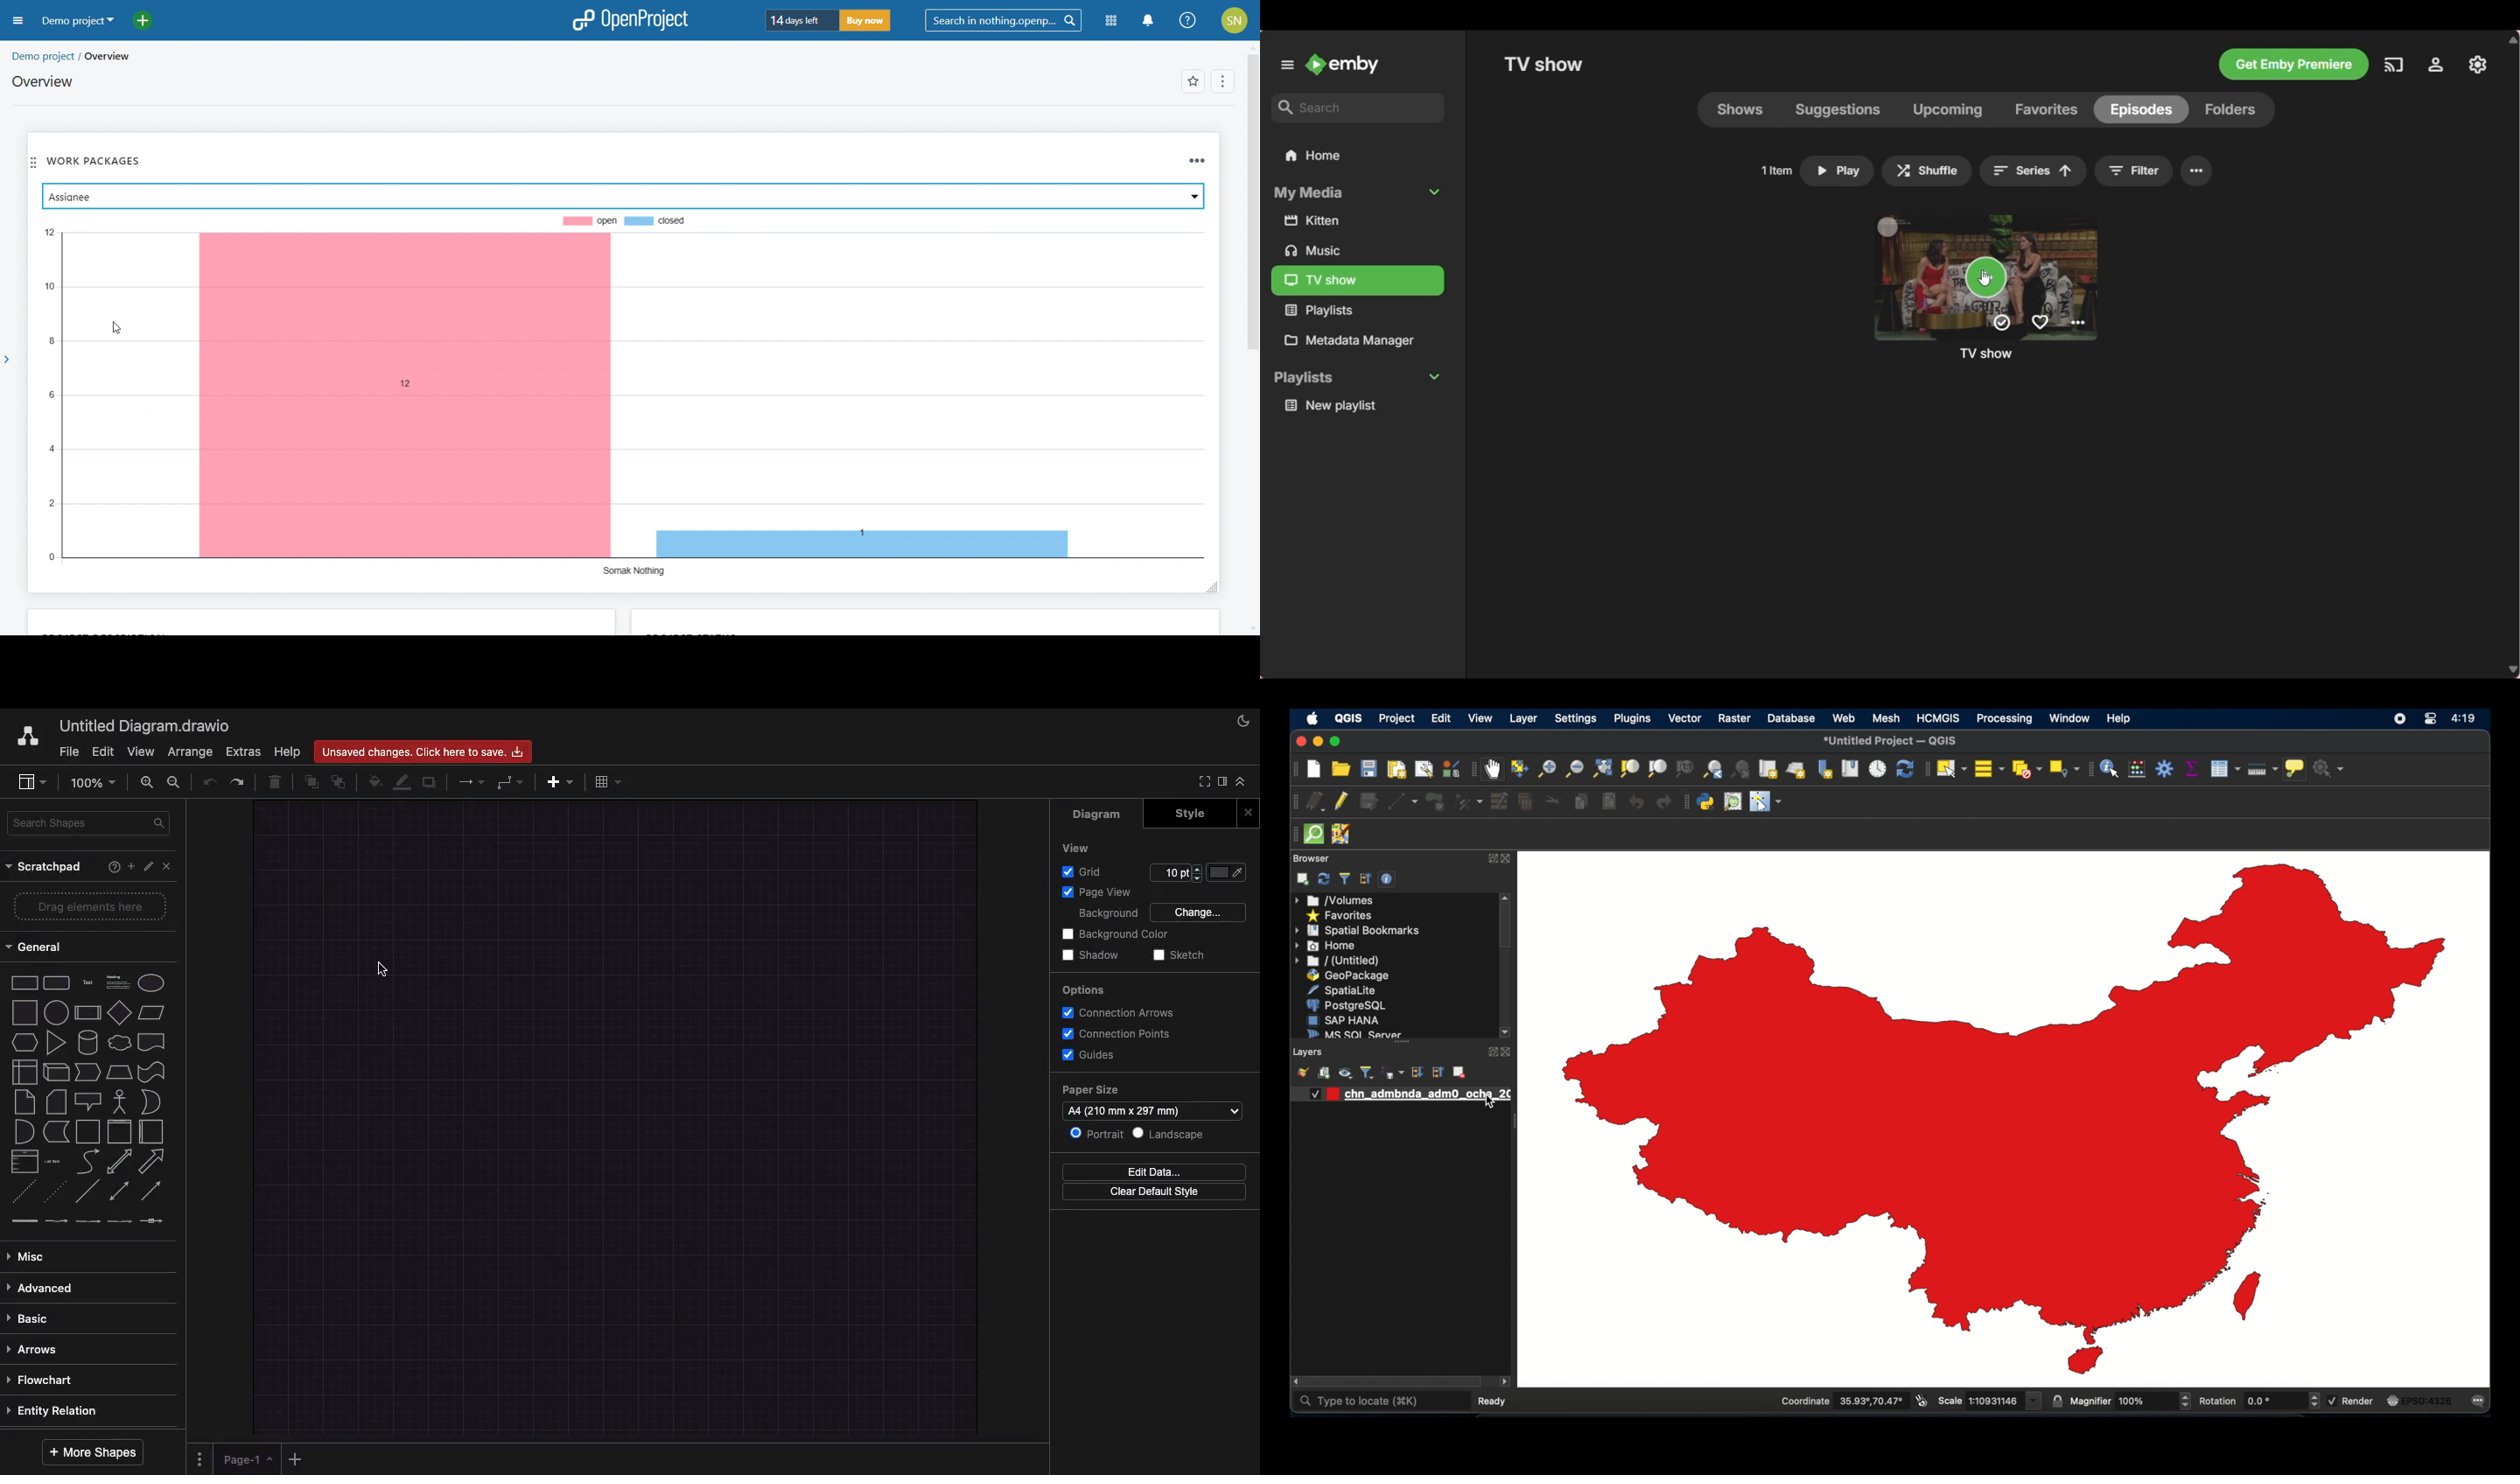 This screenshot has width=2520, height=1484. Describe the element at coordinates (1332, 1094) in the screenshot. I see `red color` at that location.